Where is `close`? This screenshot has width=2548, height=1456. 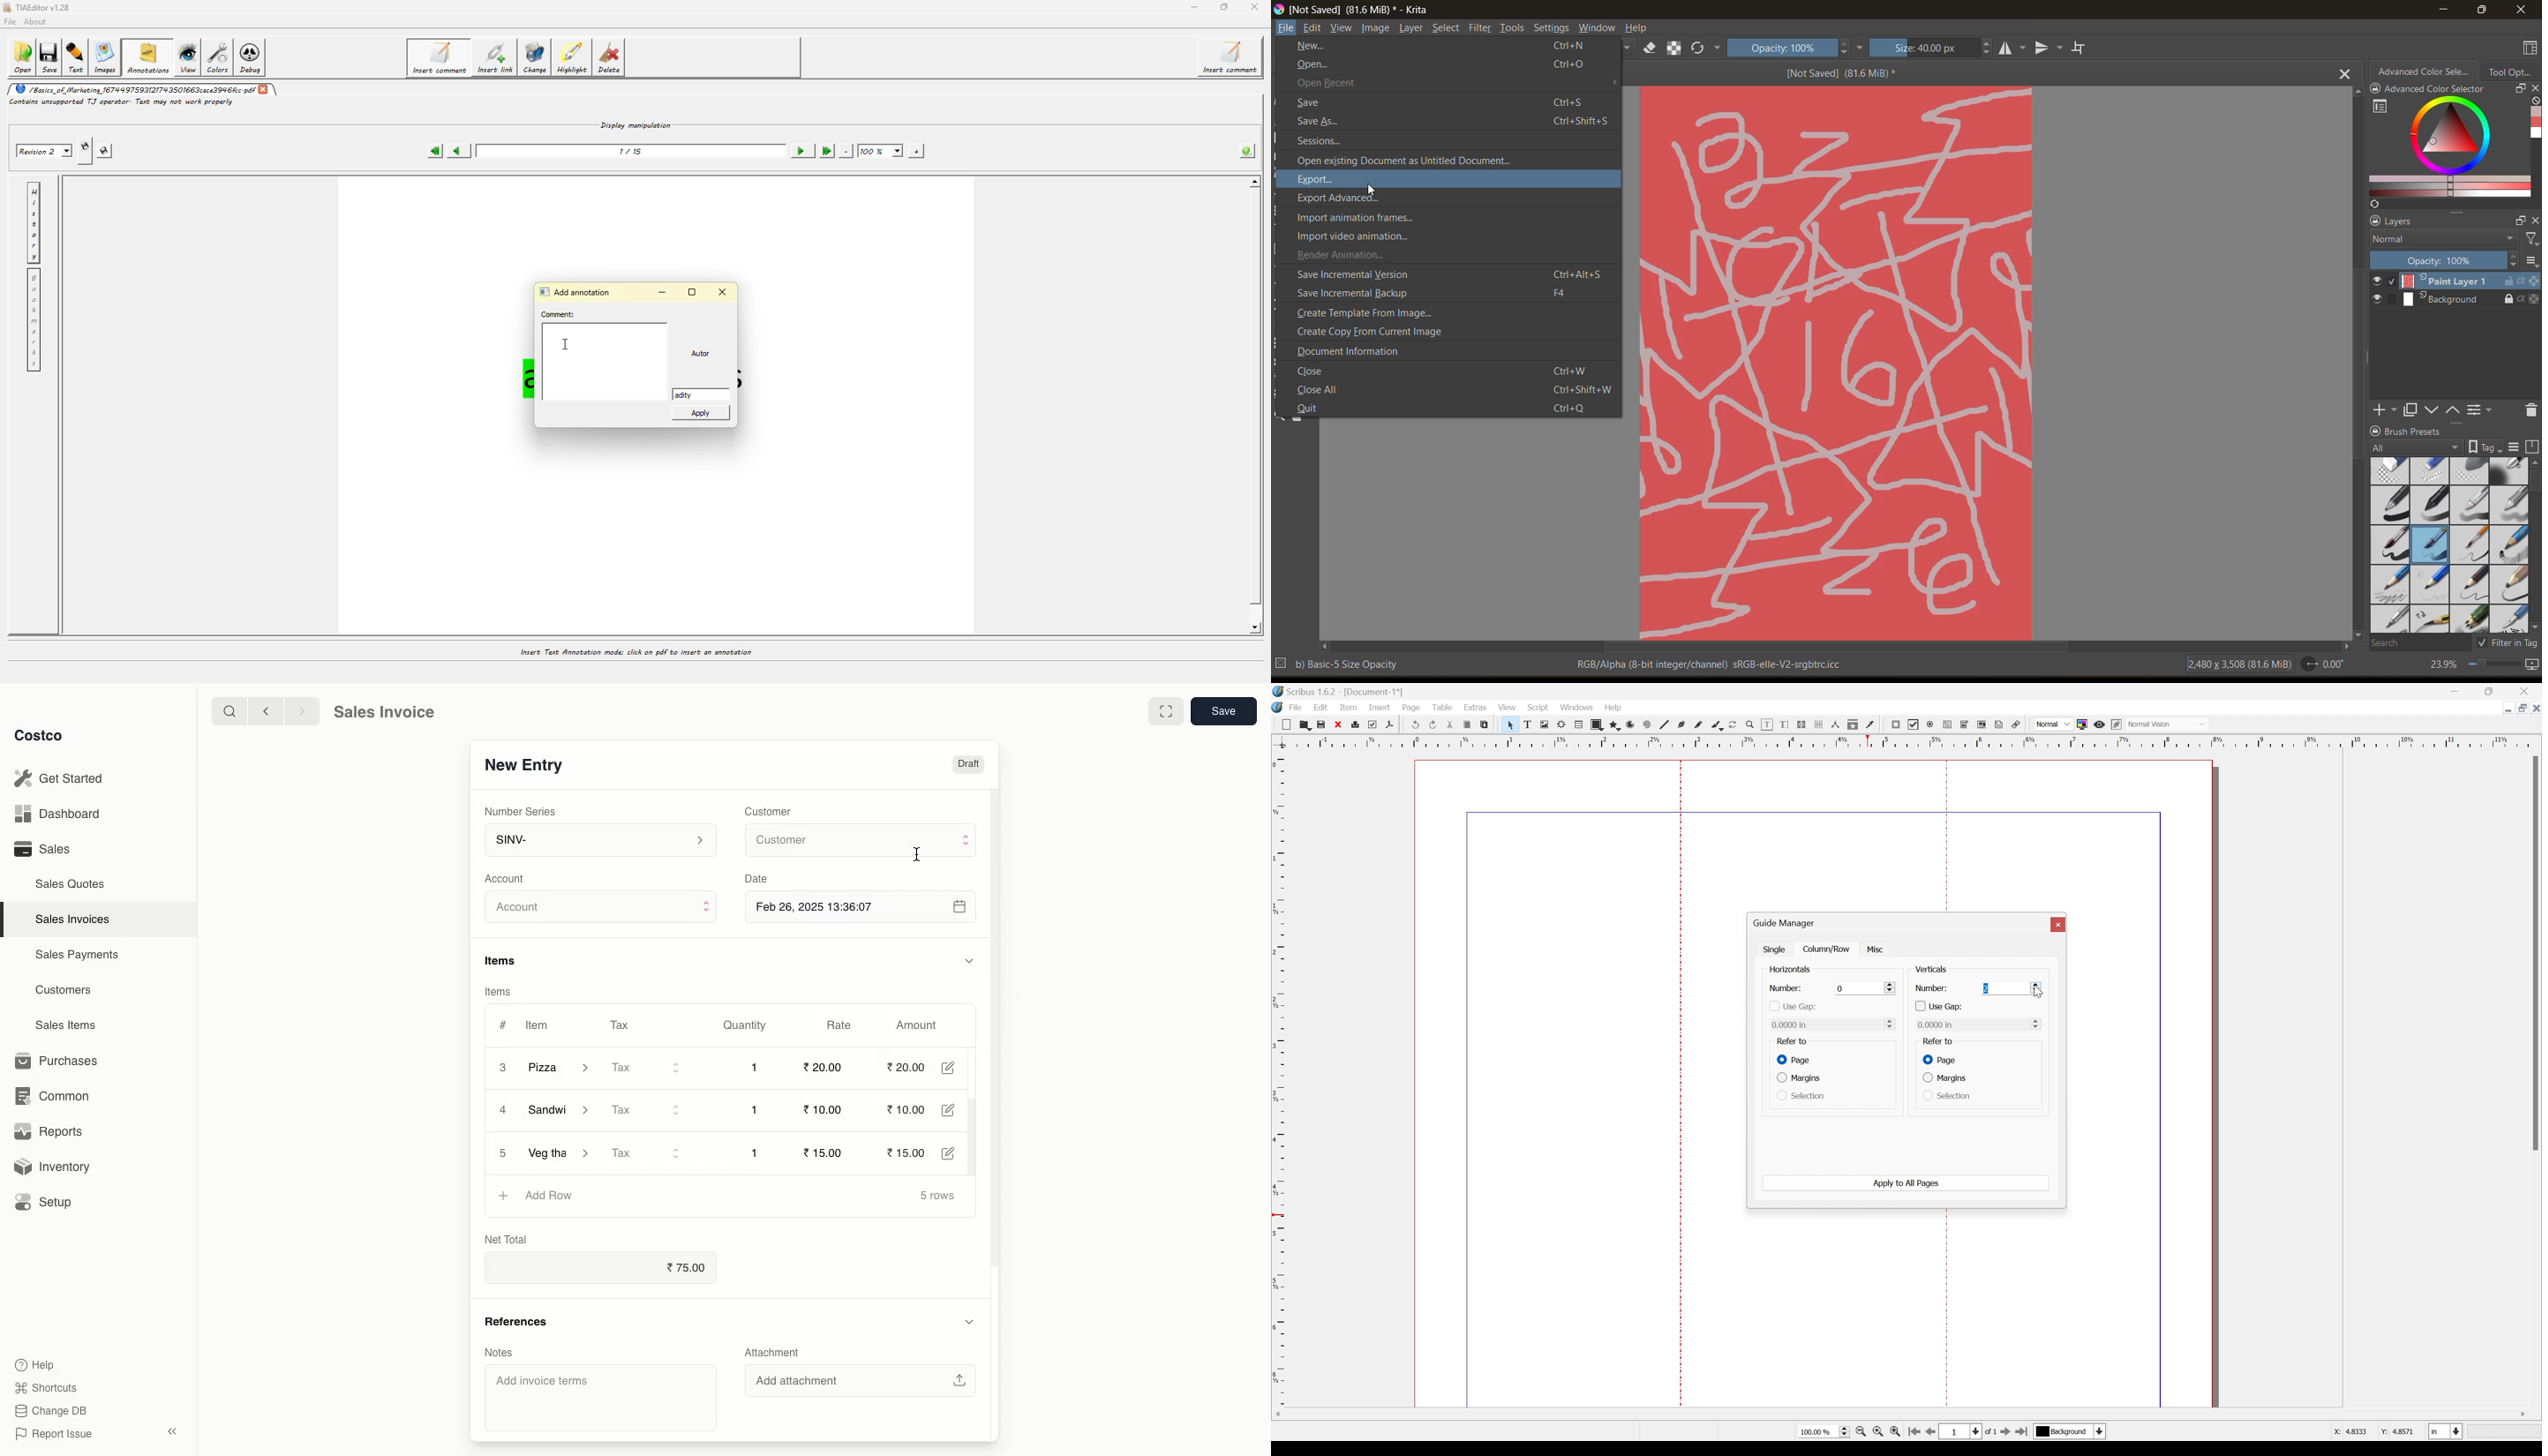
close is located at coordinates (2522, 9).